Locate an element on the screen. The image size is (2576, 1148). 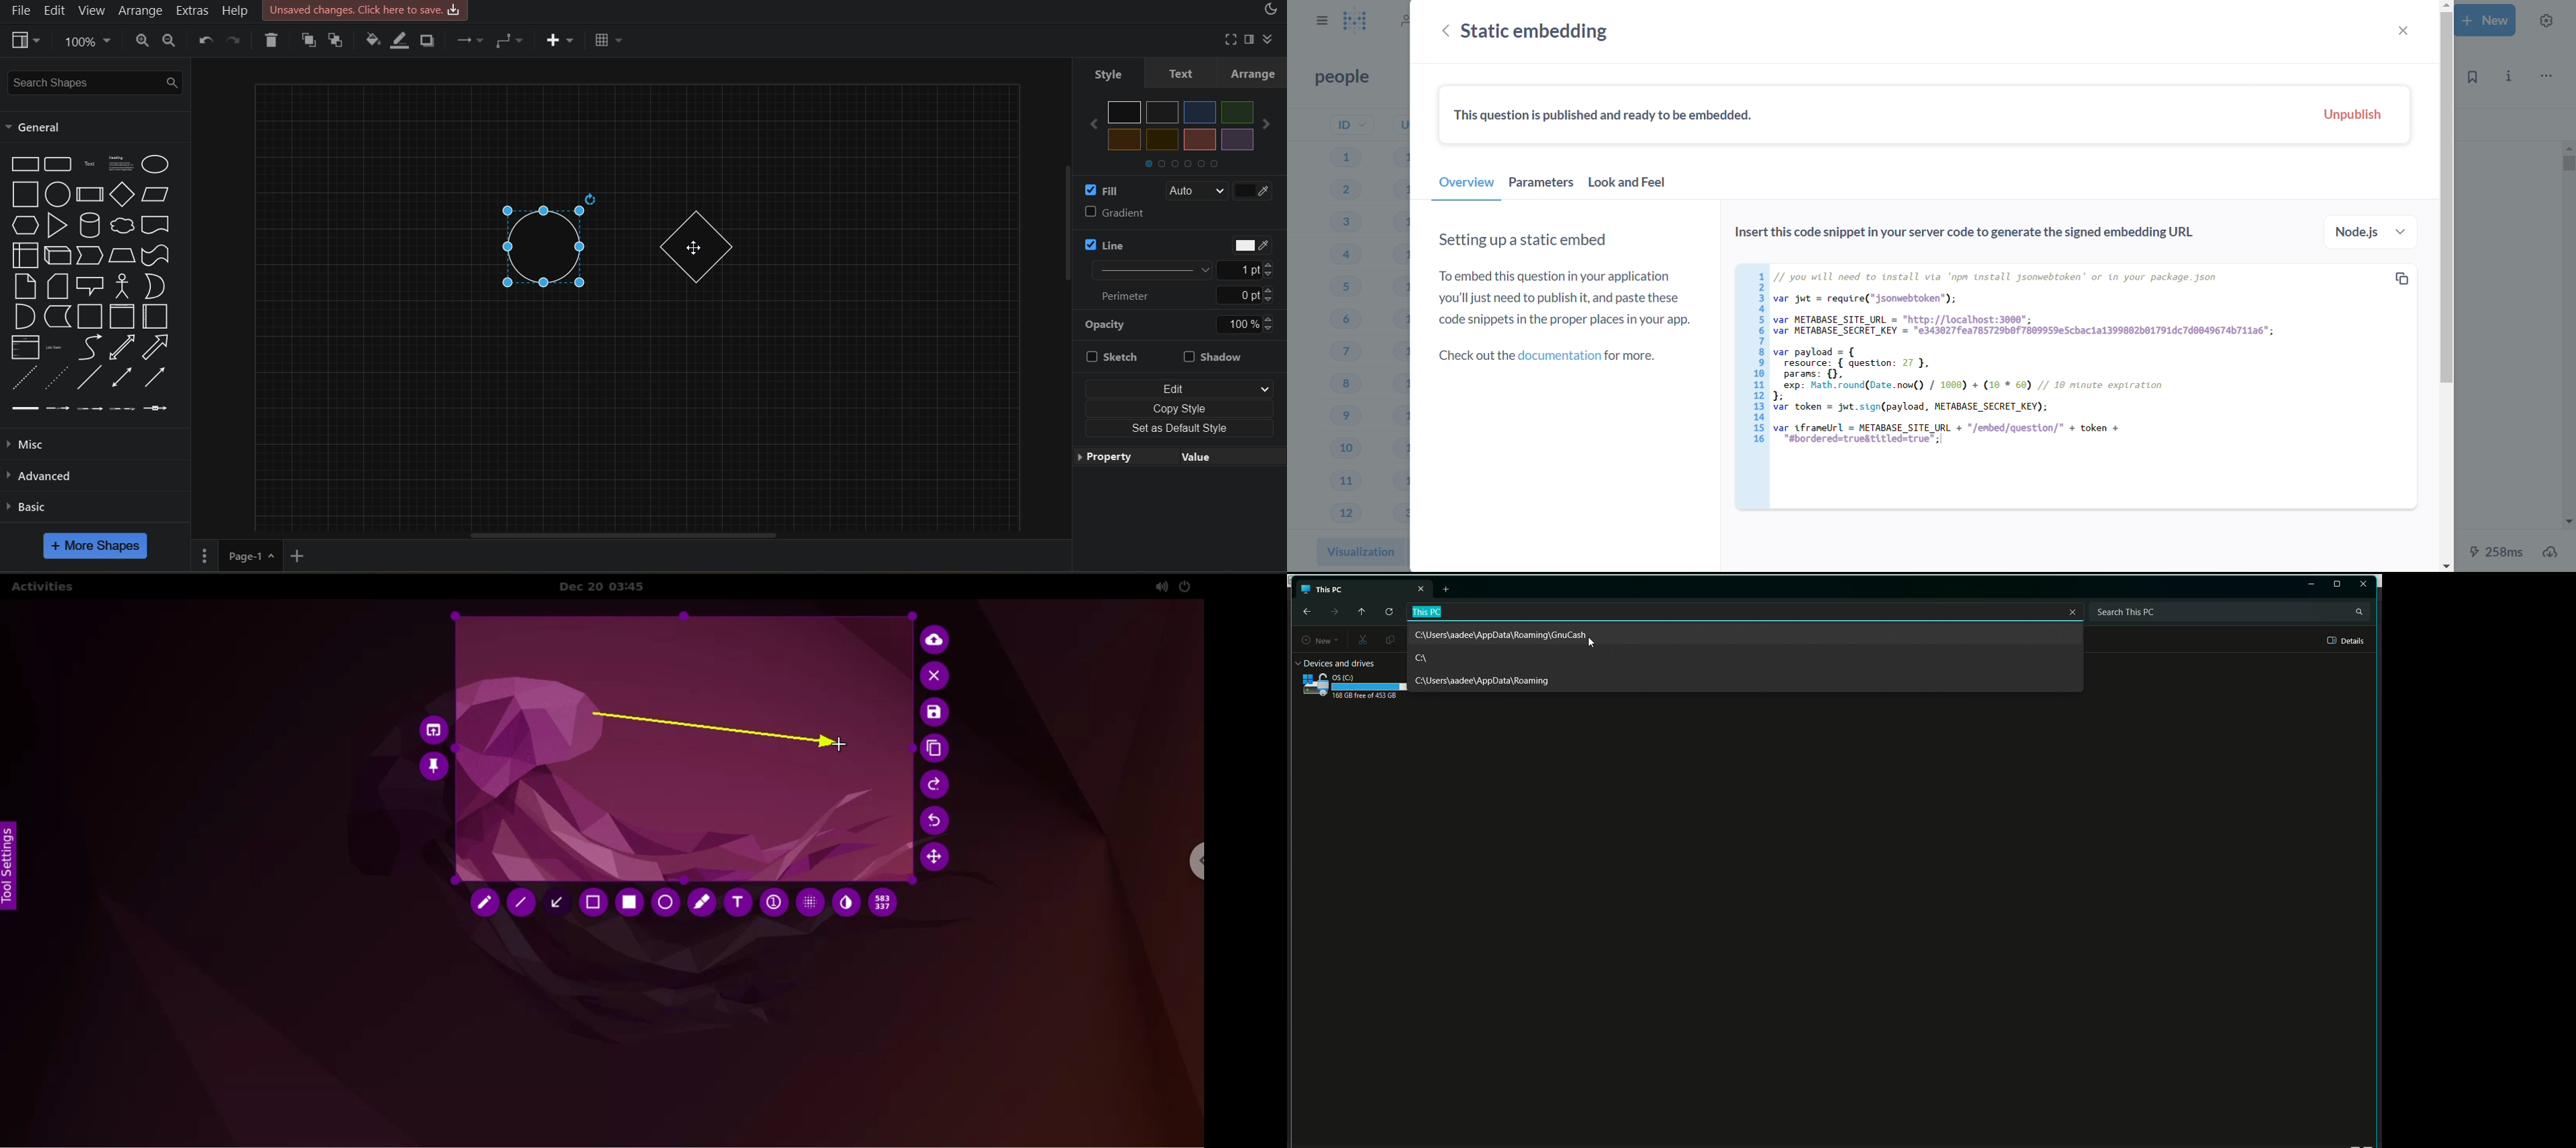
Parallelogram is located at coordinates (162, 194).